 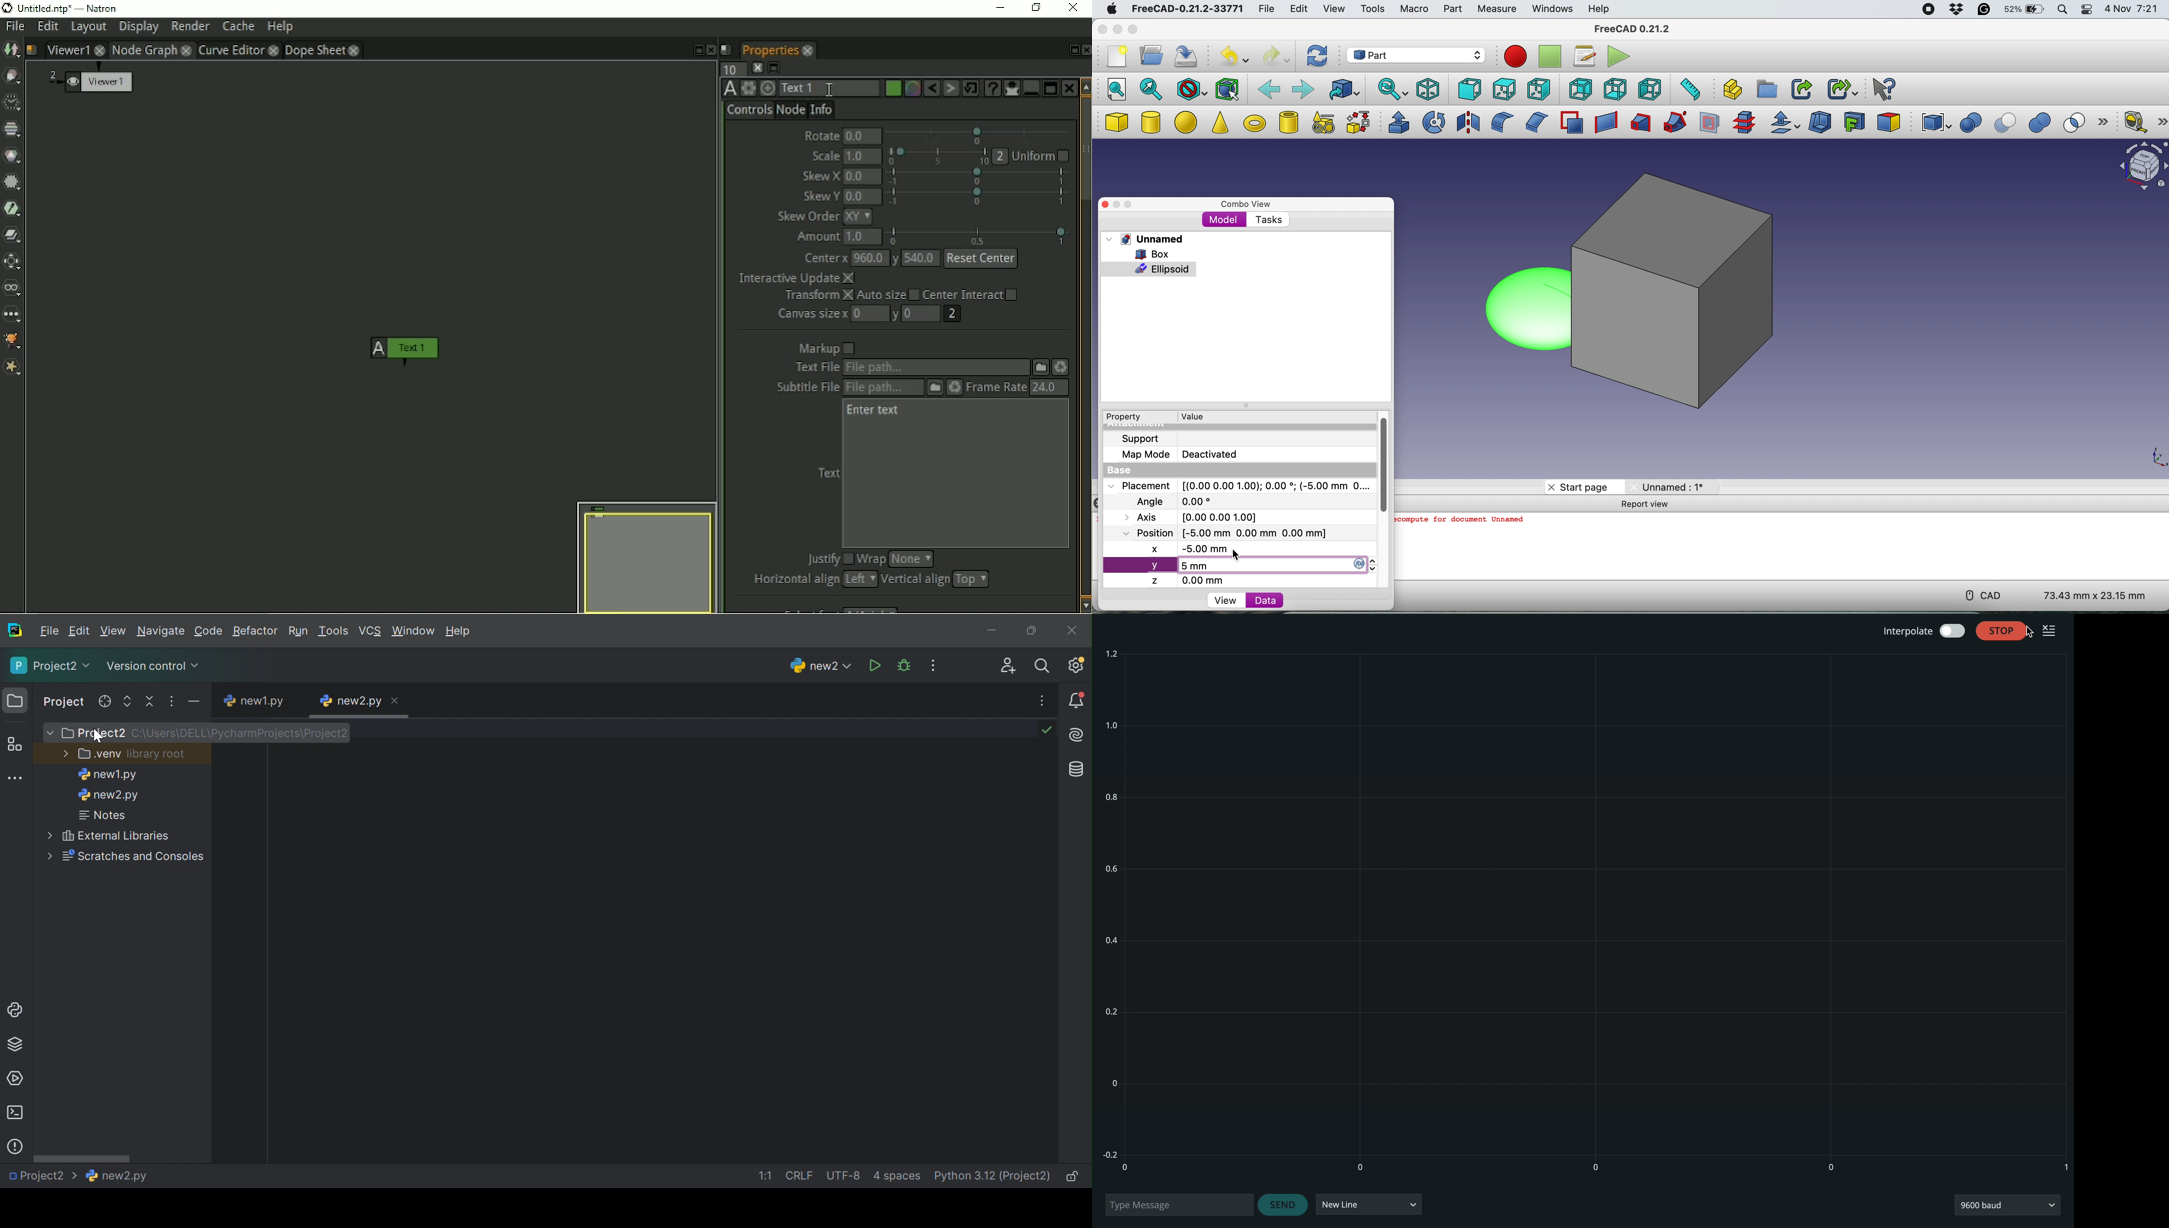 I want to click on more options, so click(x=2163, y=121).